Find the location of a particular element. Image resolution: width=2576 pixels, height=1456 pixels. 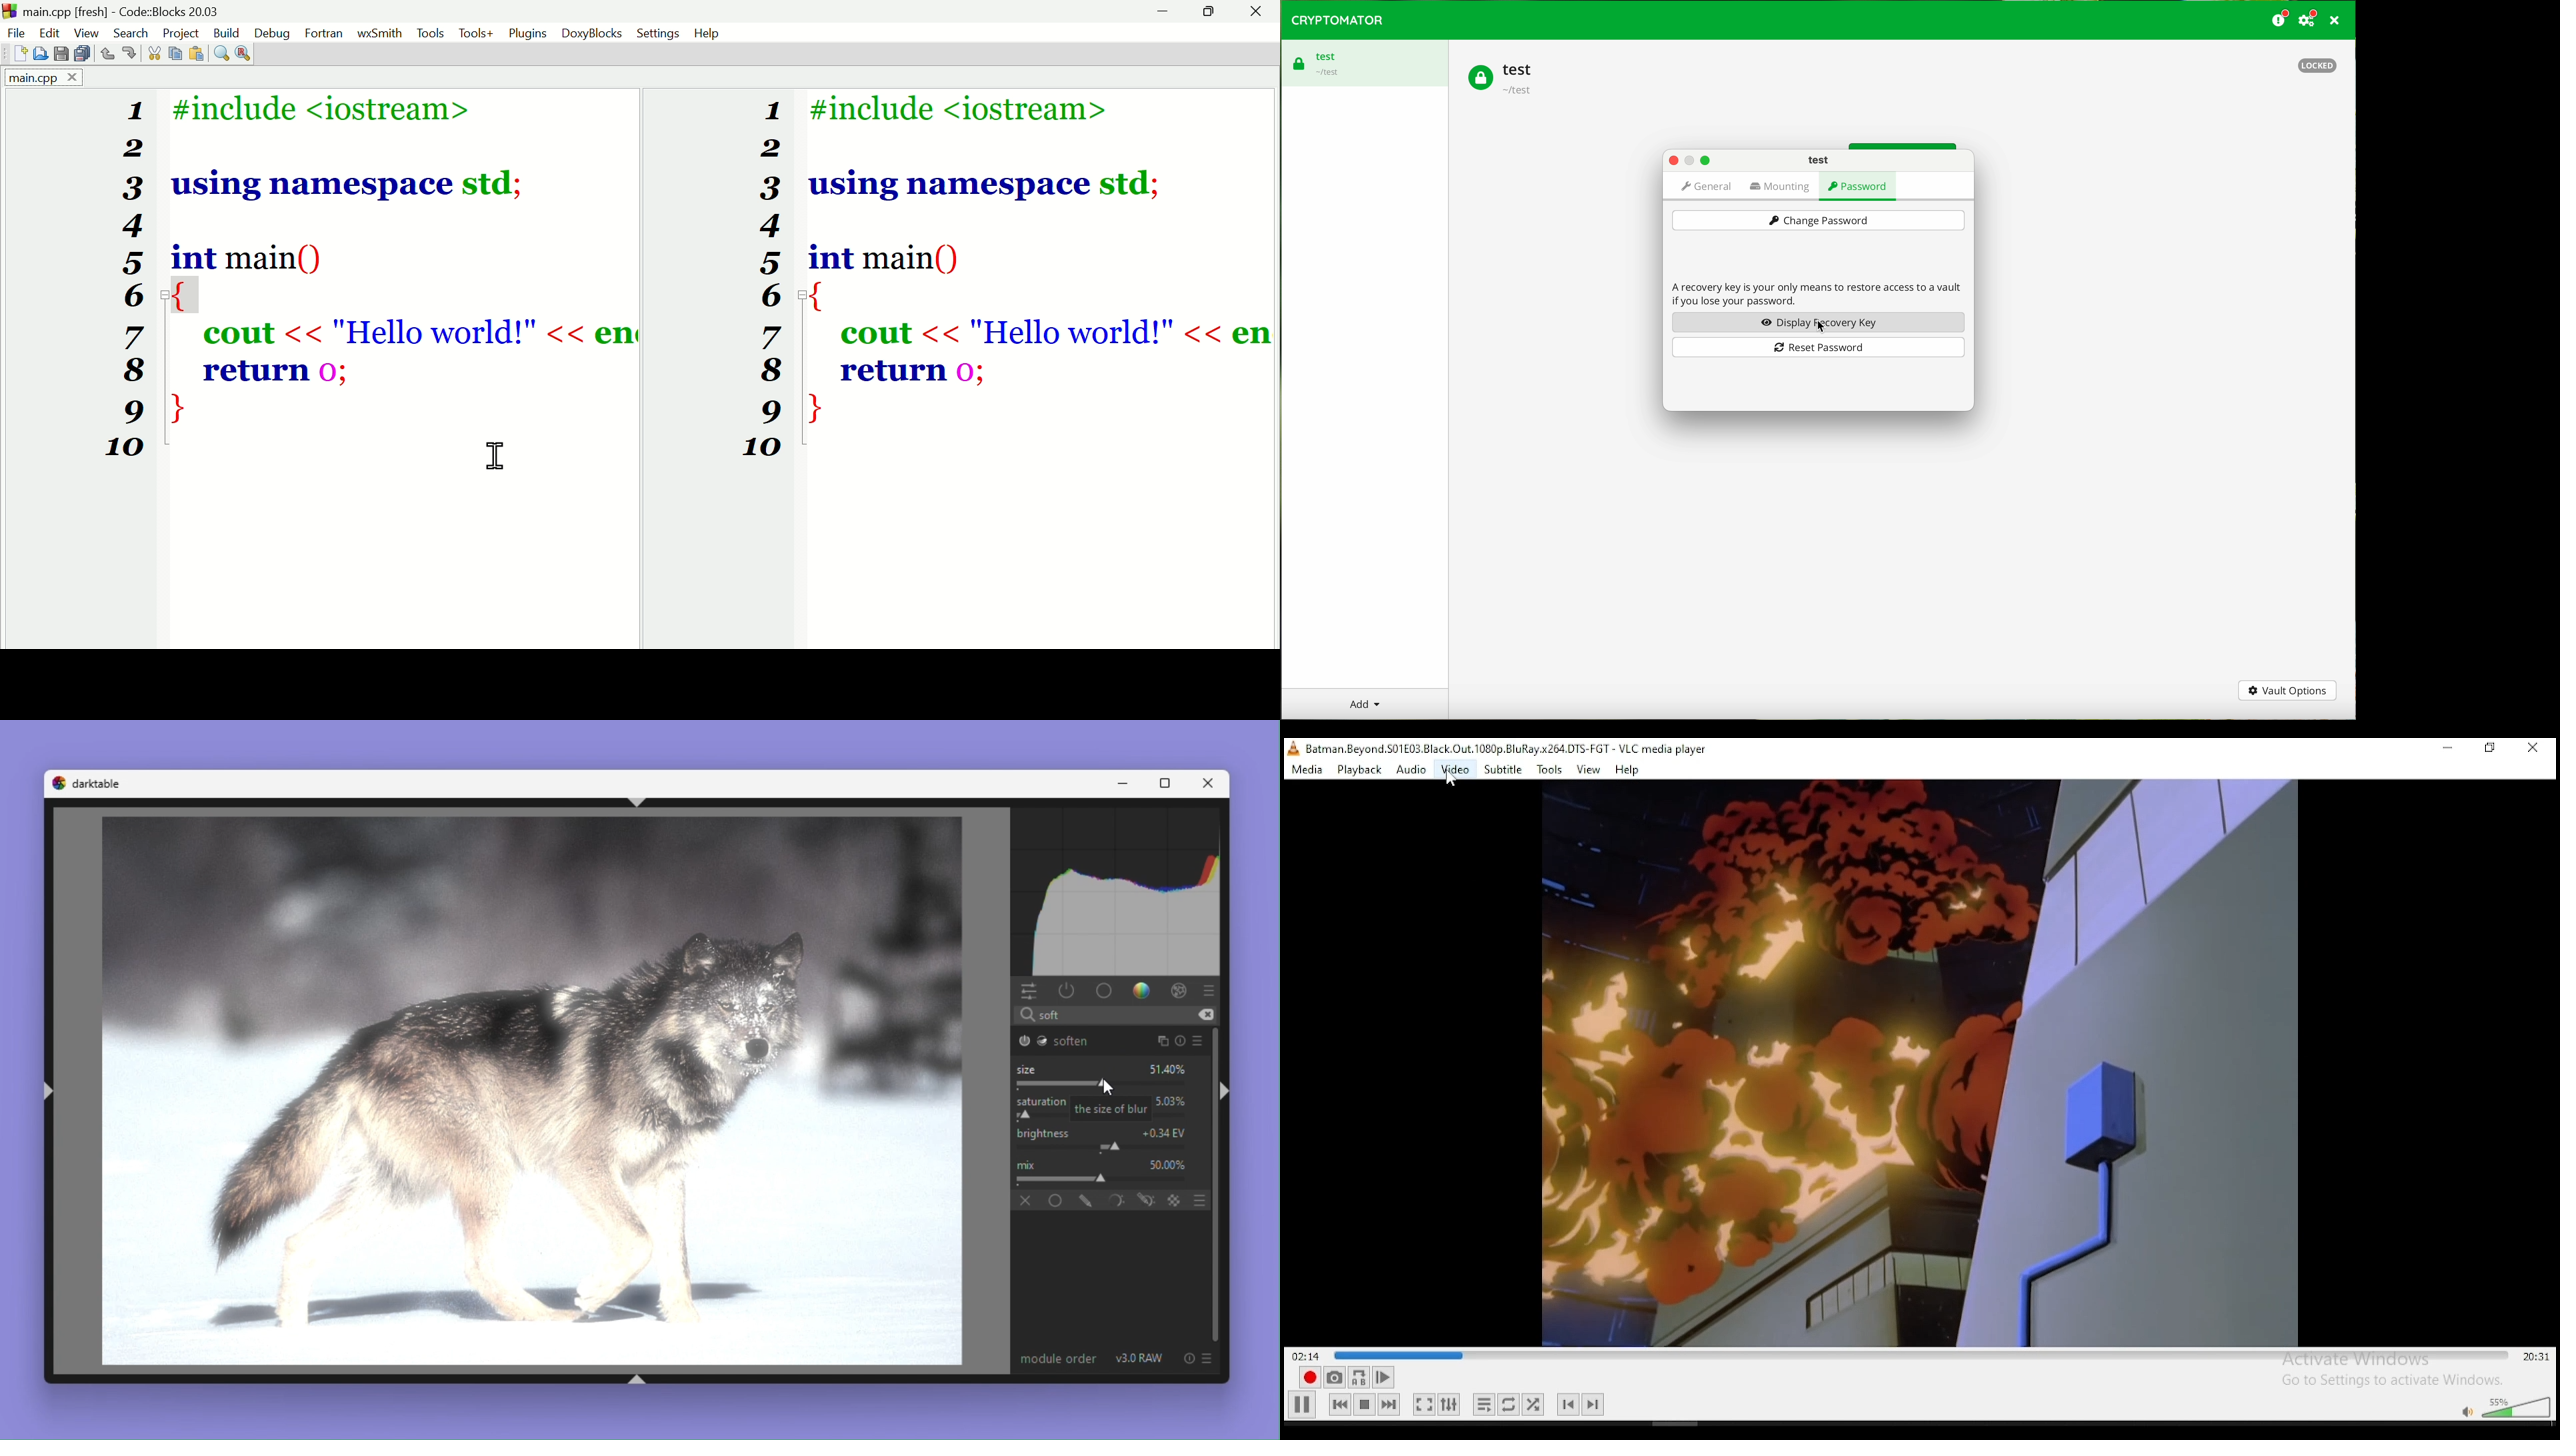

12345678910 is located at coordinates (125, 285).